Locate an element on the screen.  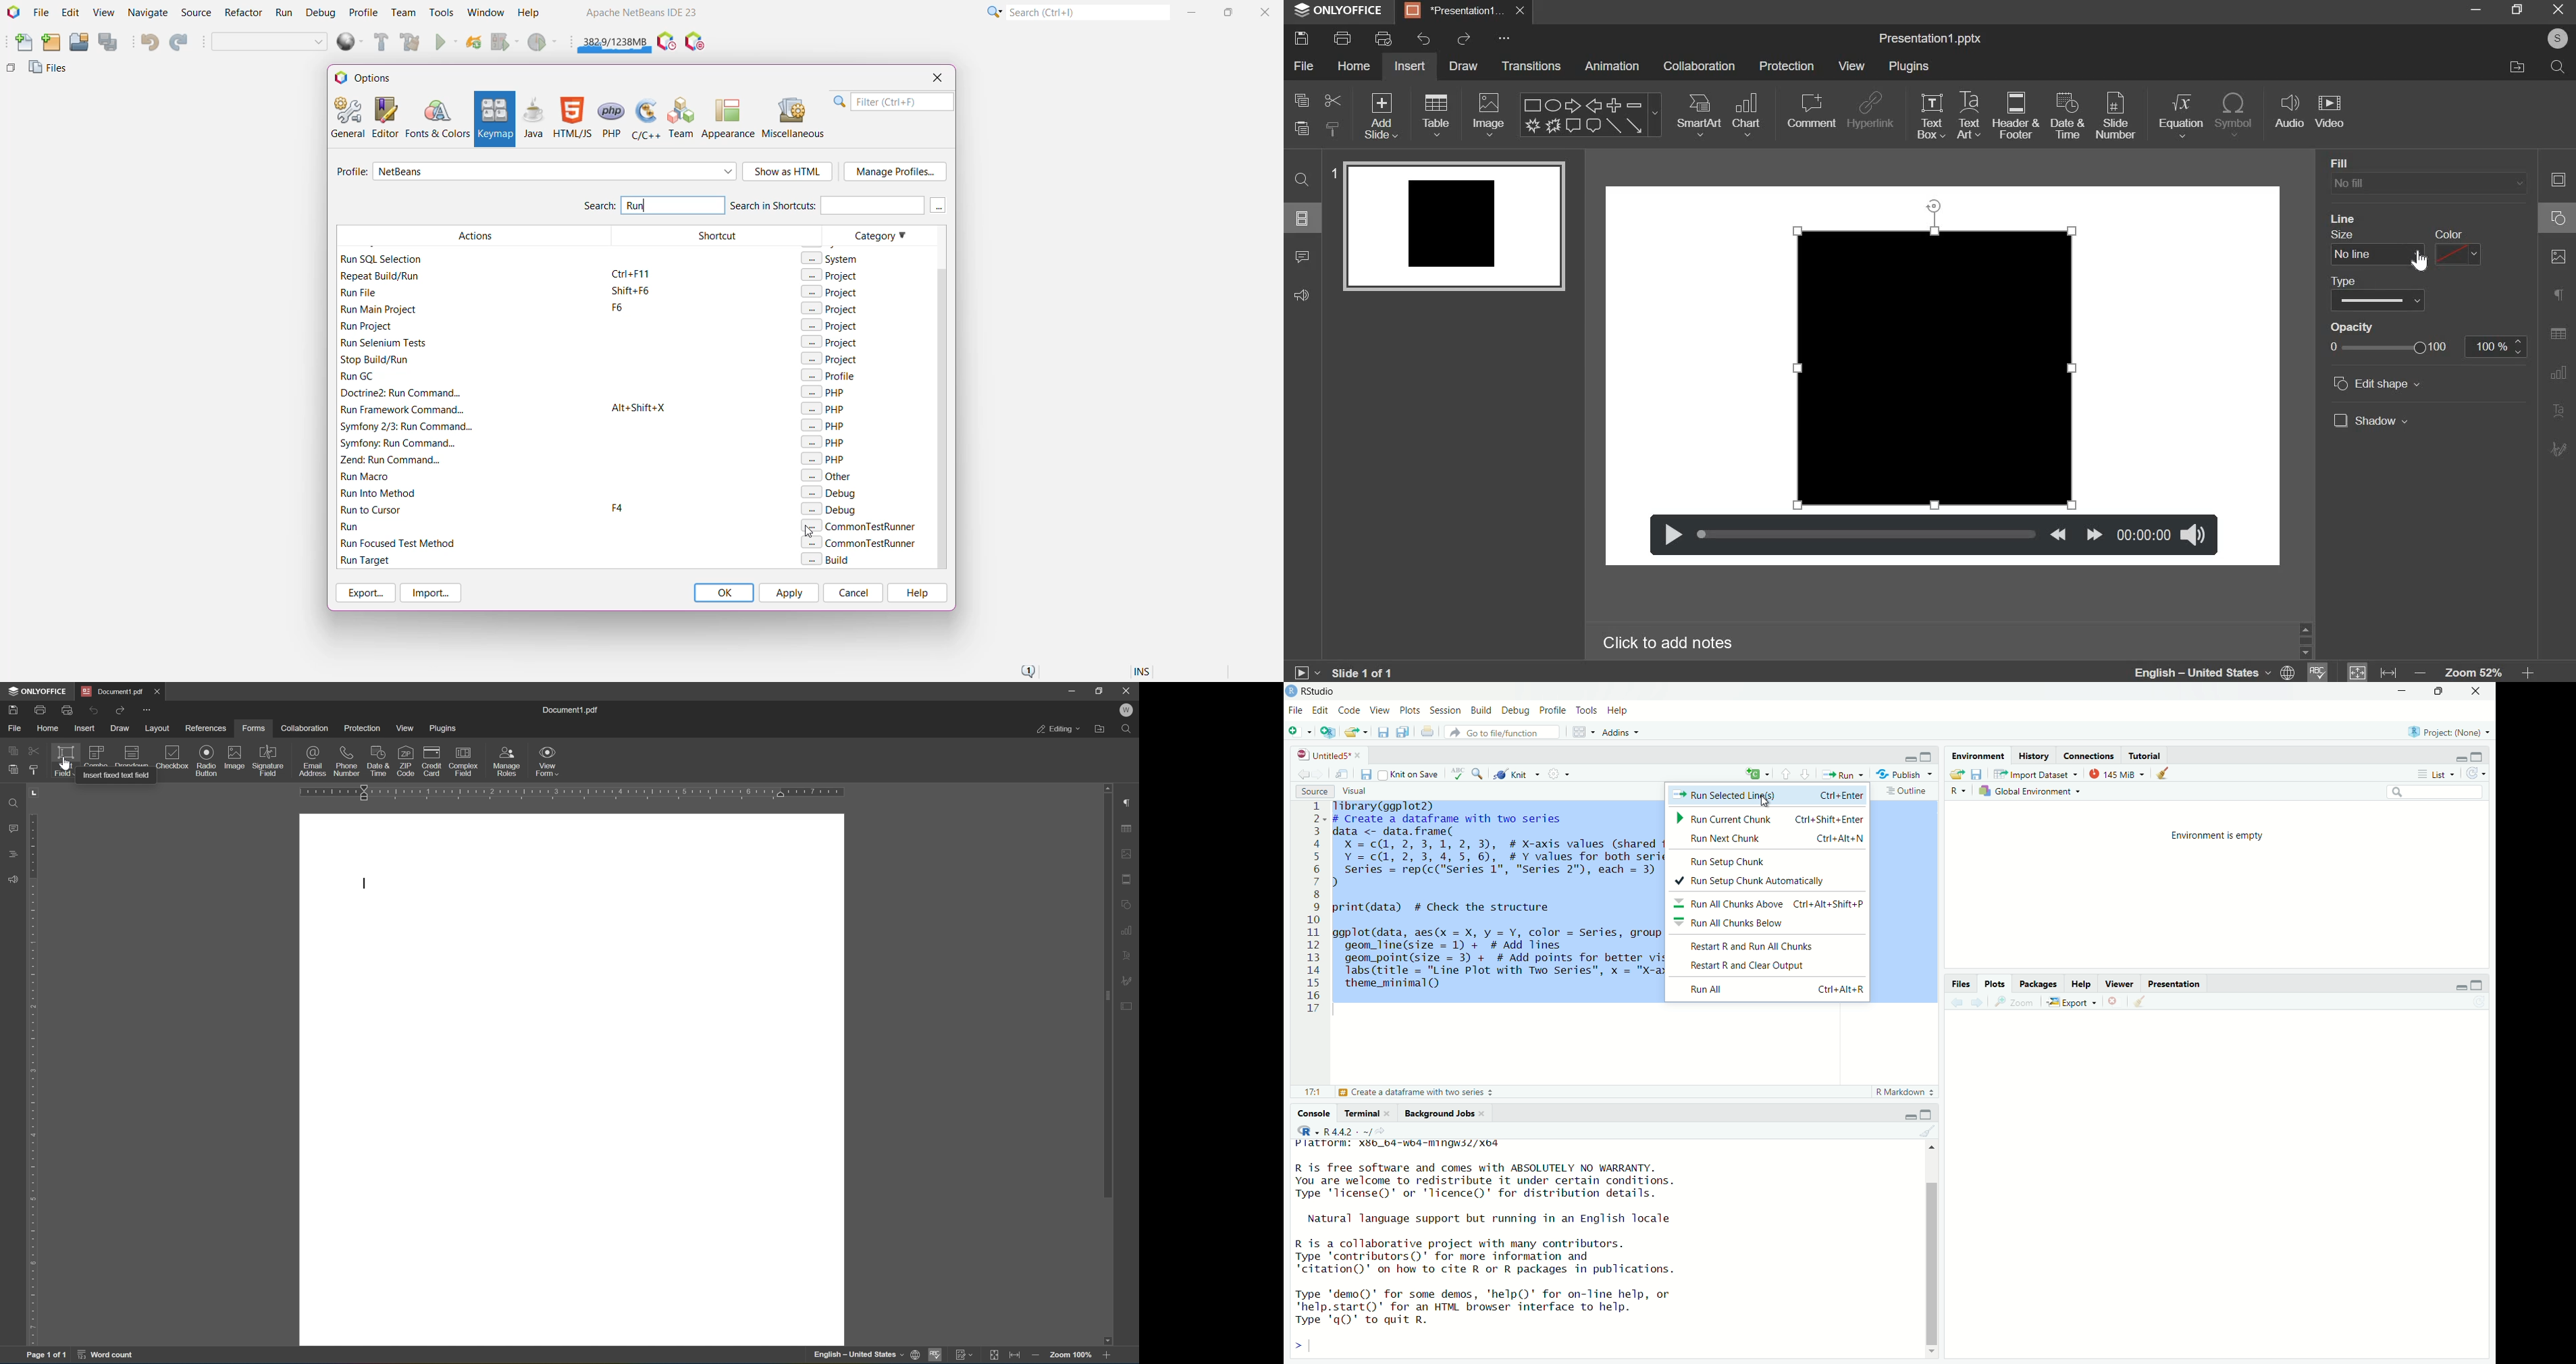
copy is located at coordinates (1303, 99).